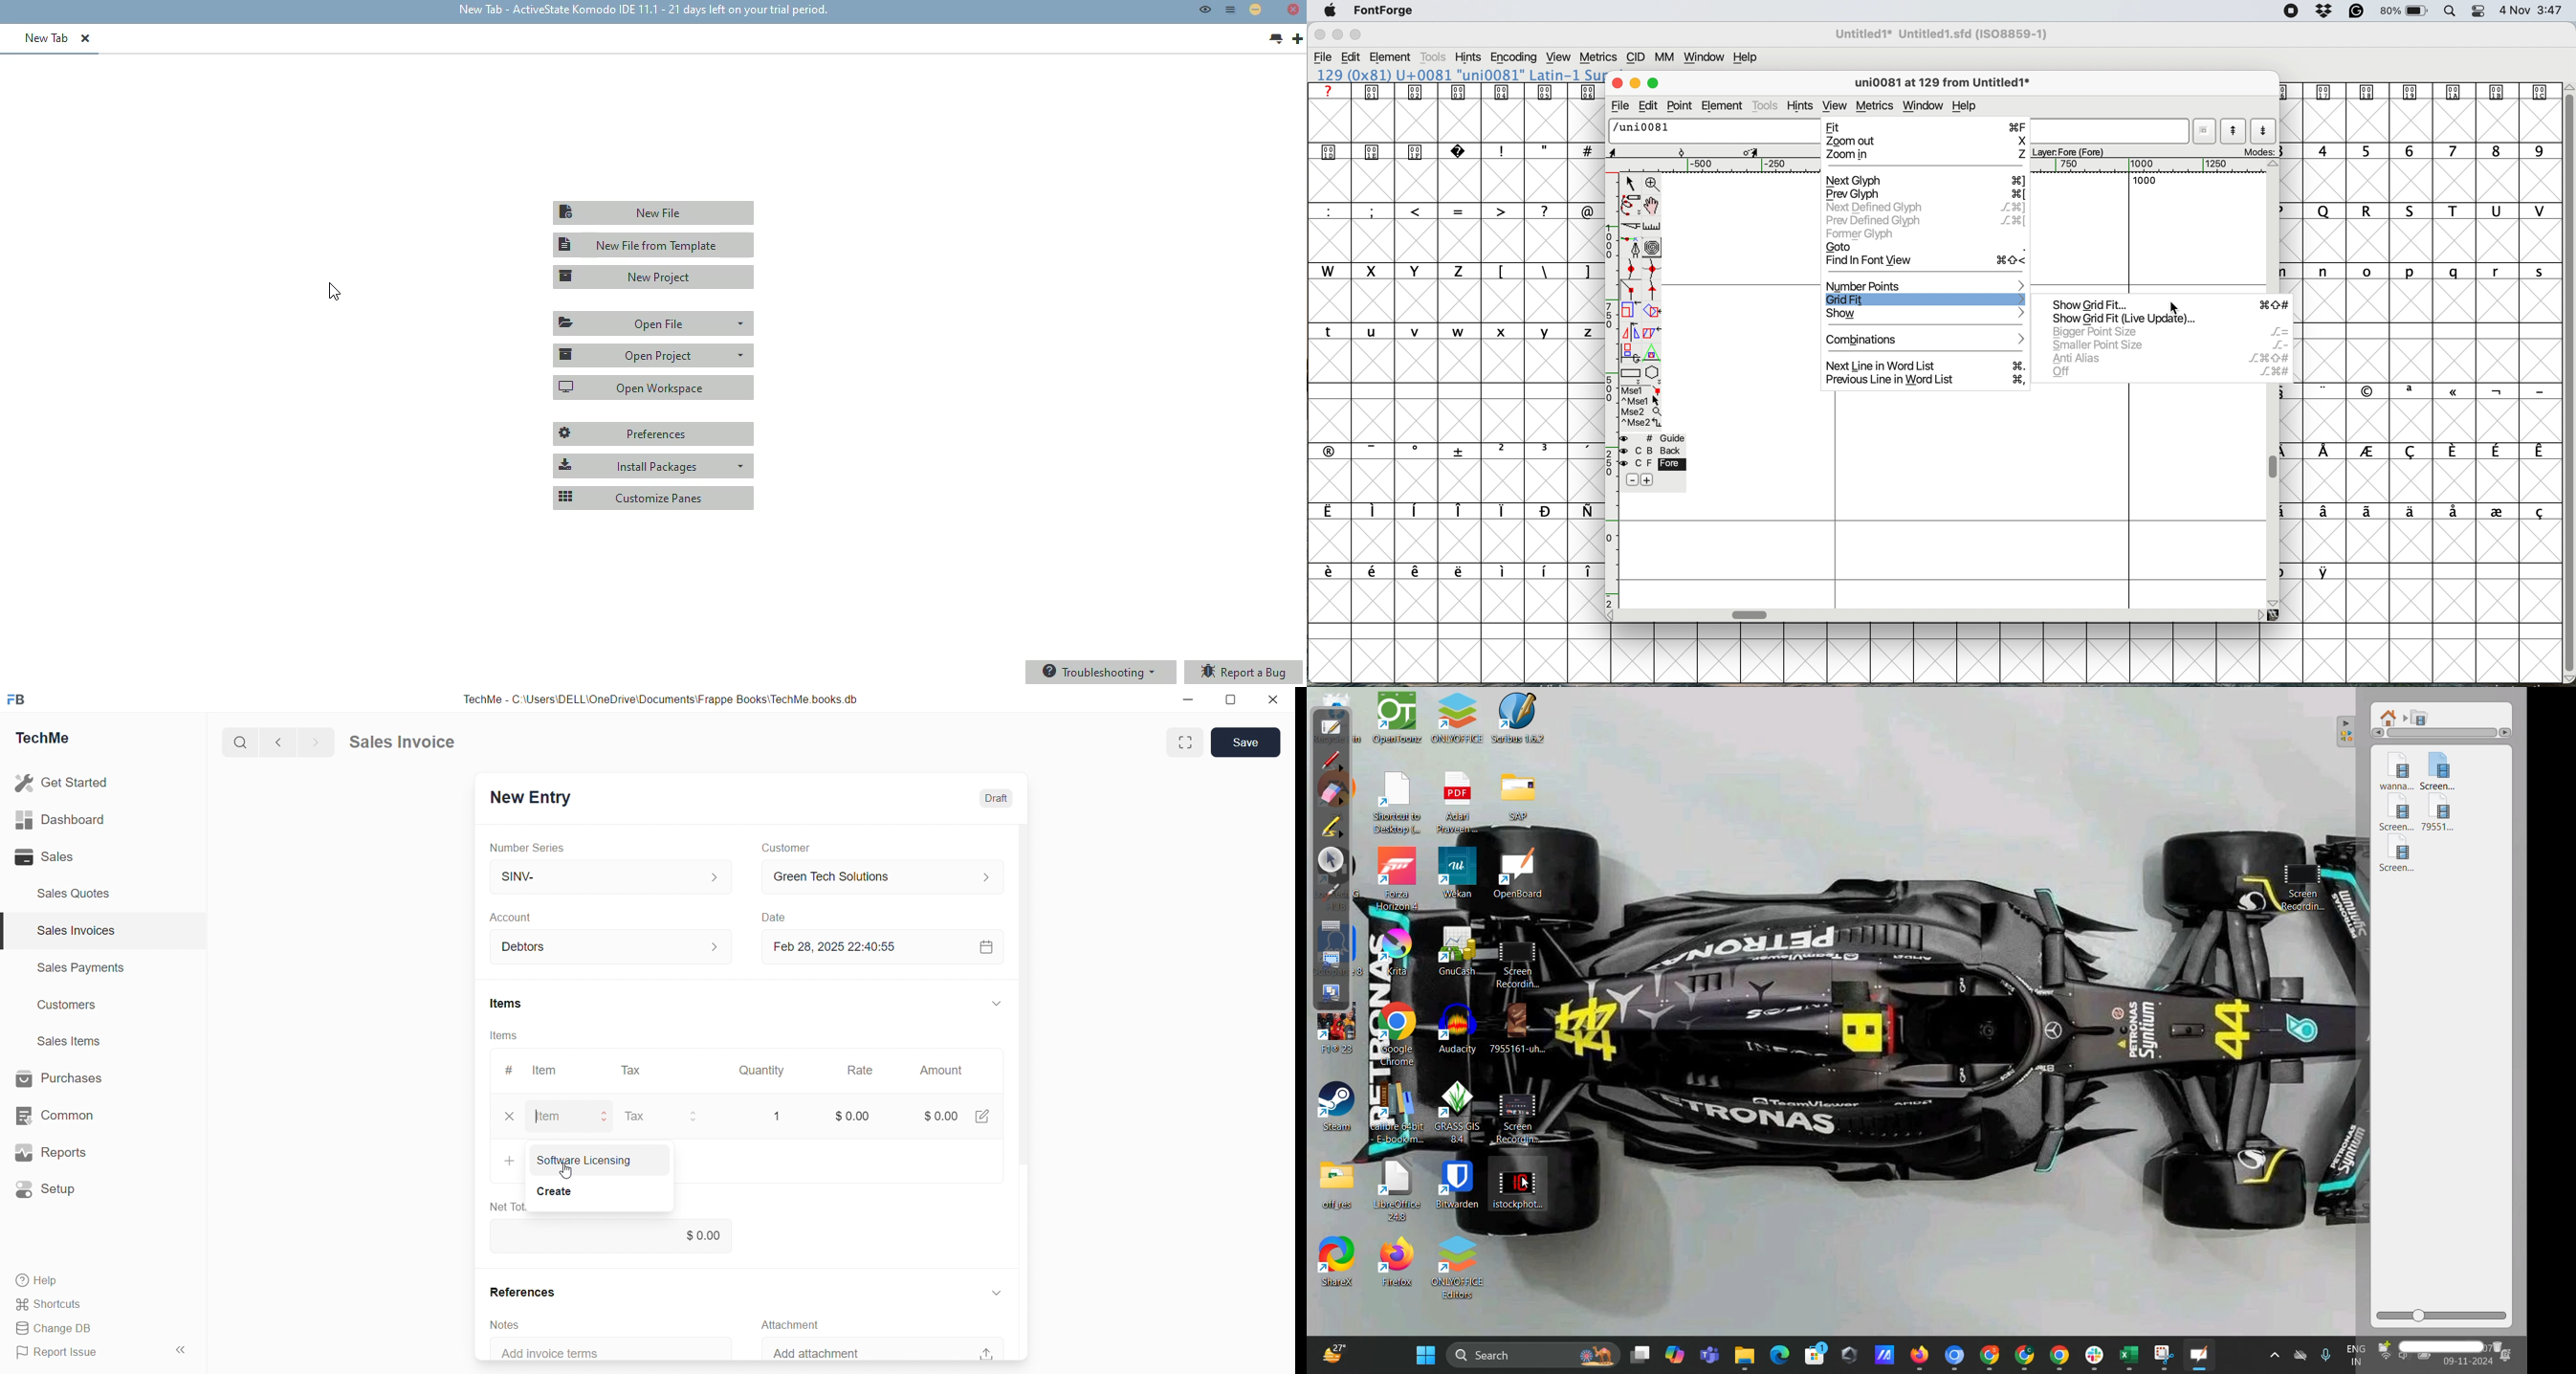 The height and width of the screenshot is (1400, 2576). What do you see at coordinates (509, 1116) in the screenshot?
I see `close` at bounding box center [509, 1116].